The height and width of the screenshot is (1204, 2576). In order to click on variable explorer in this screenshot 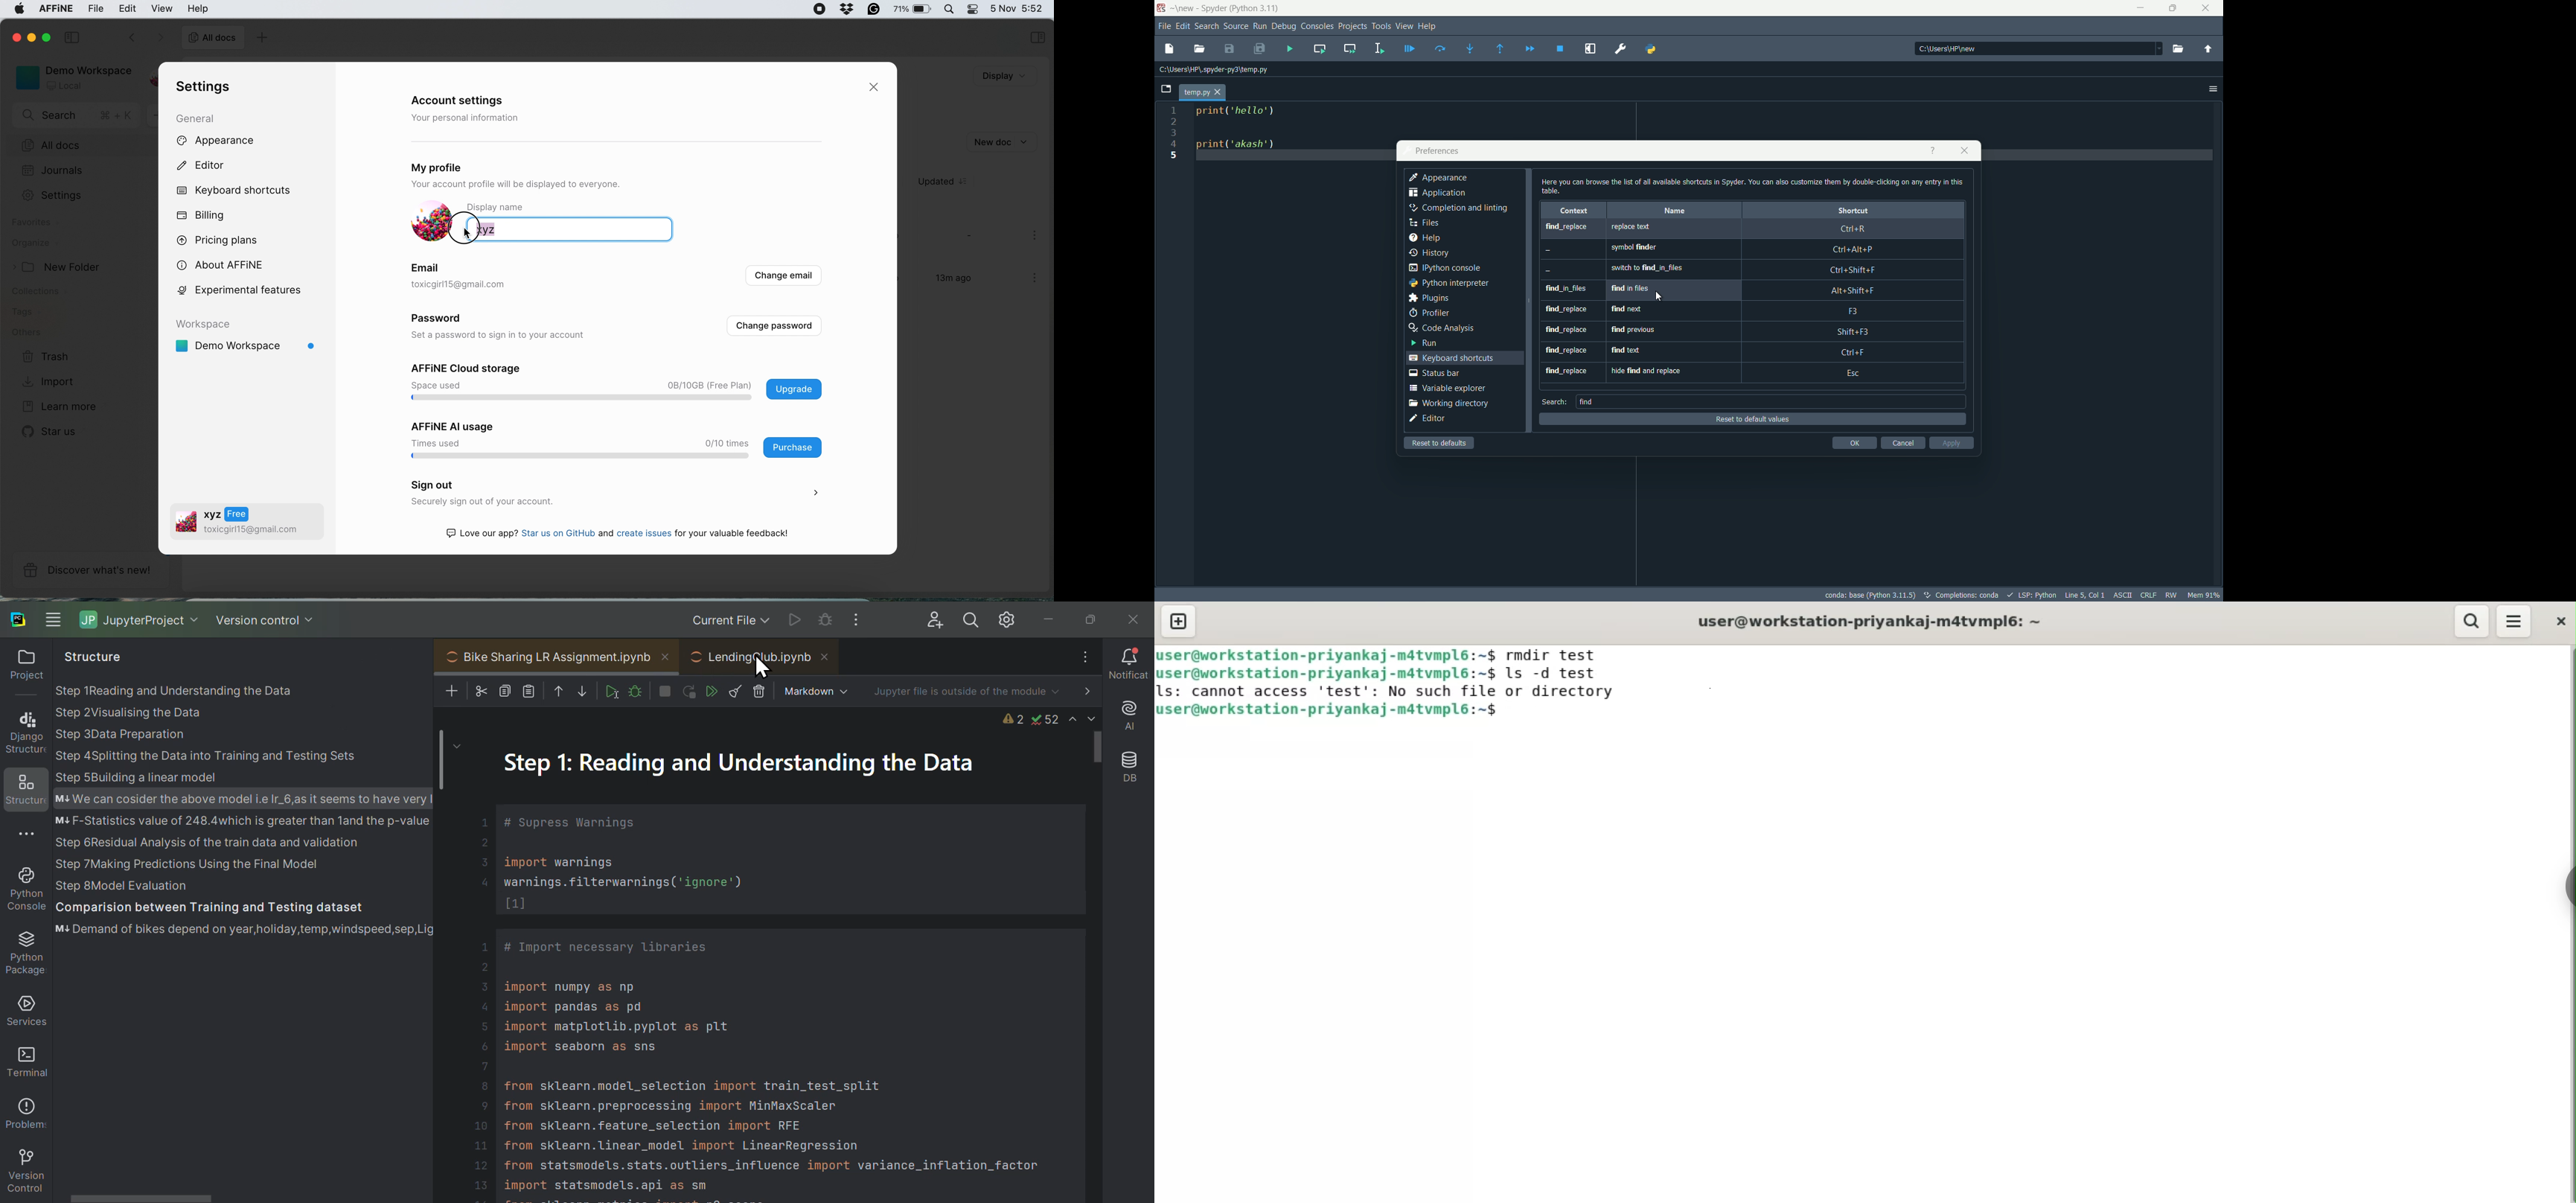, I will do `click(1447, 388)`.